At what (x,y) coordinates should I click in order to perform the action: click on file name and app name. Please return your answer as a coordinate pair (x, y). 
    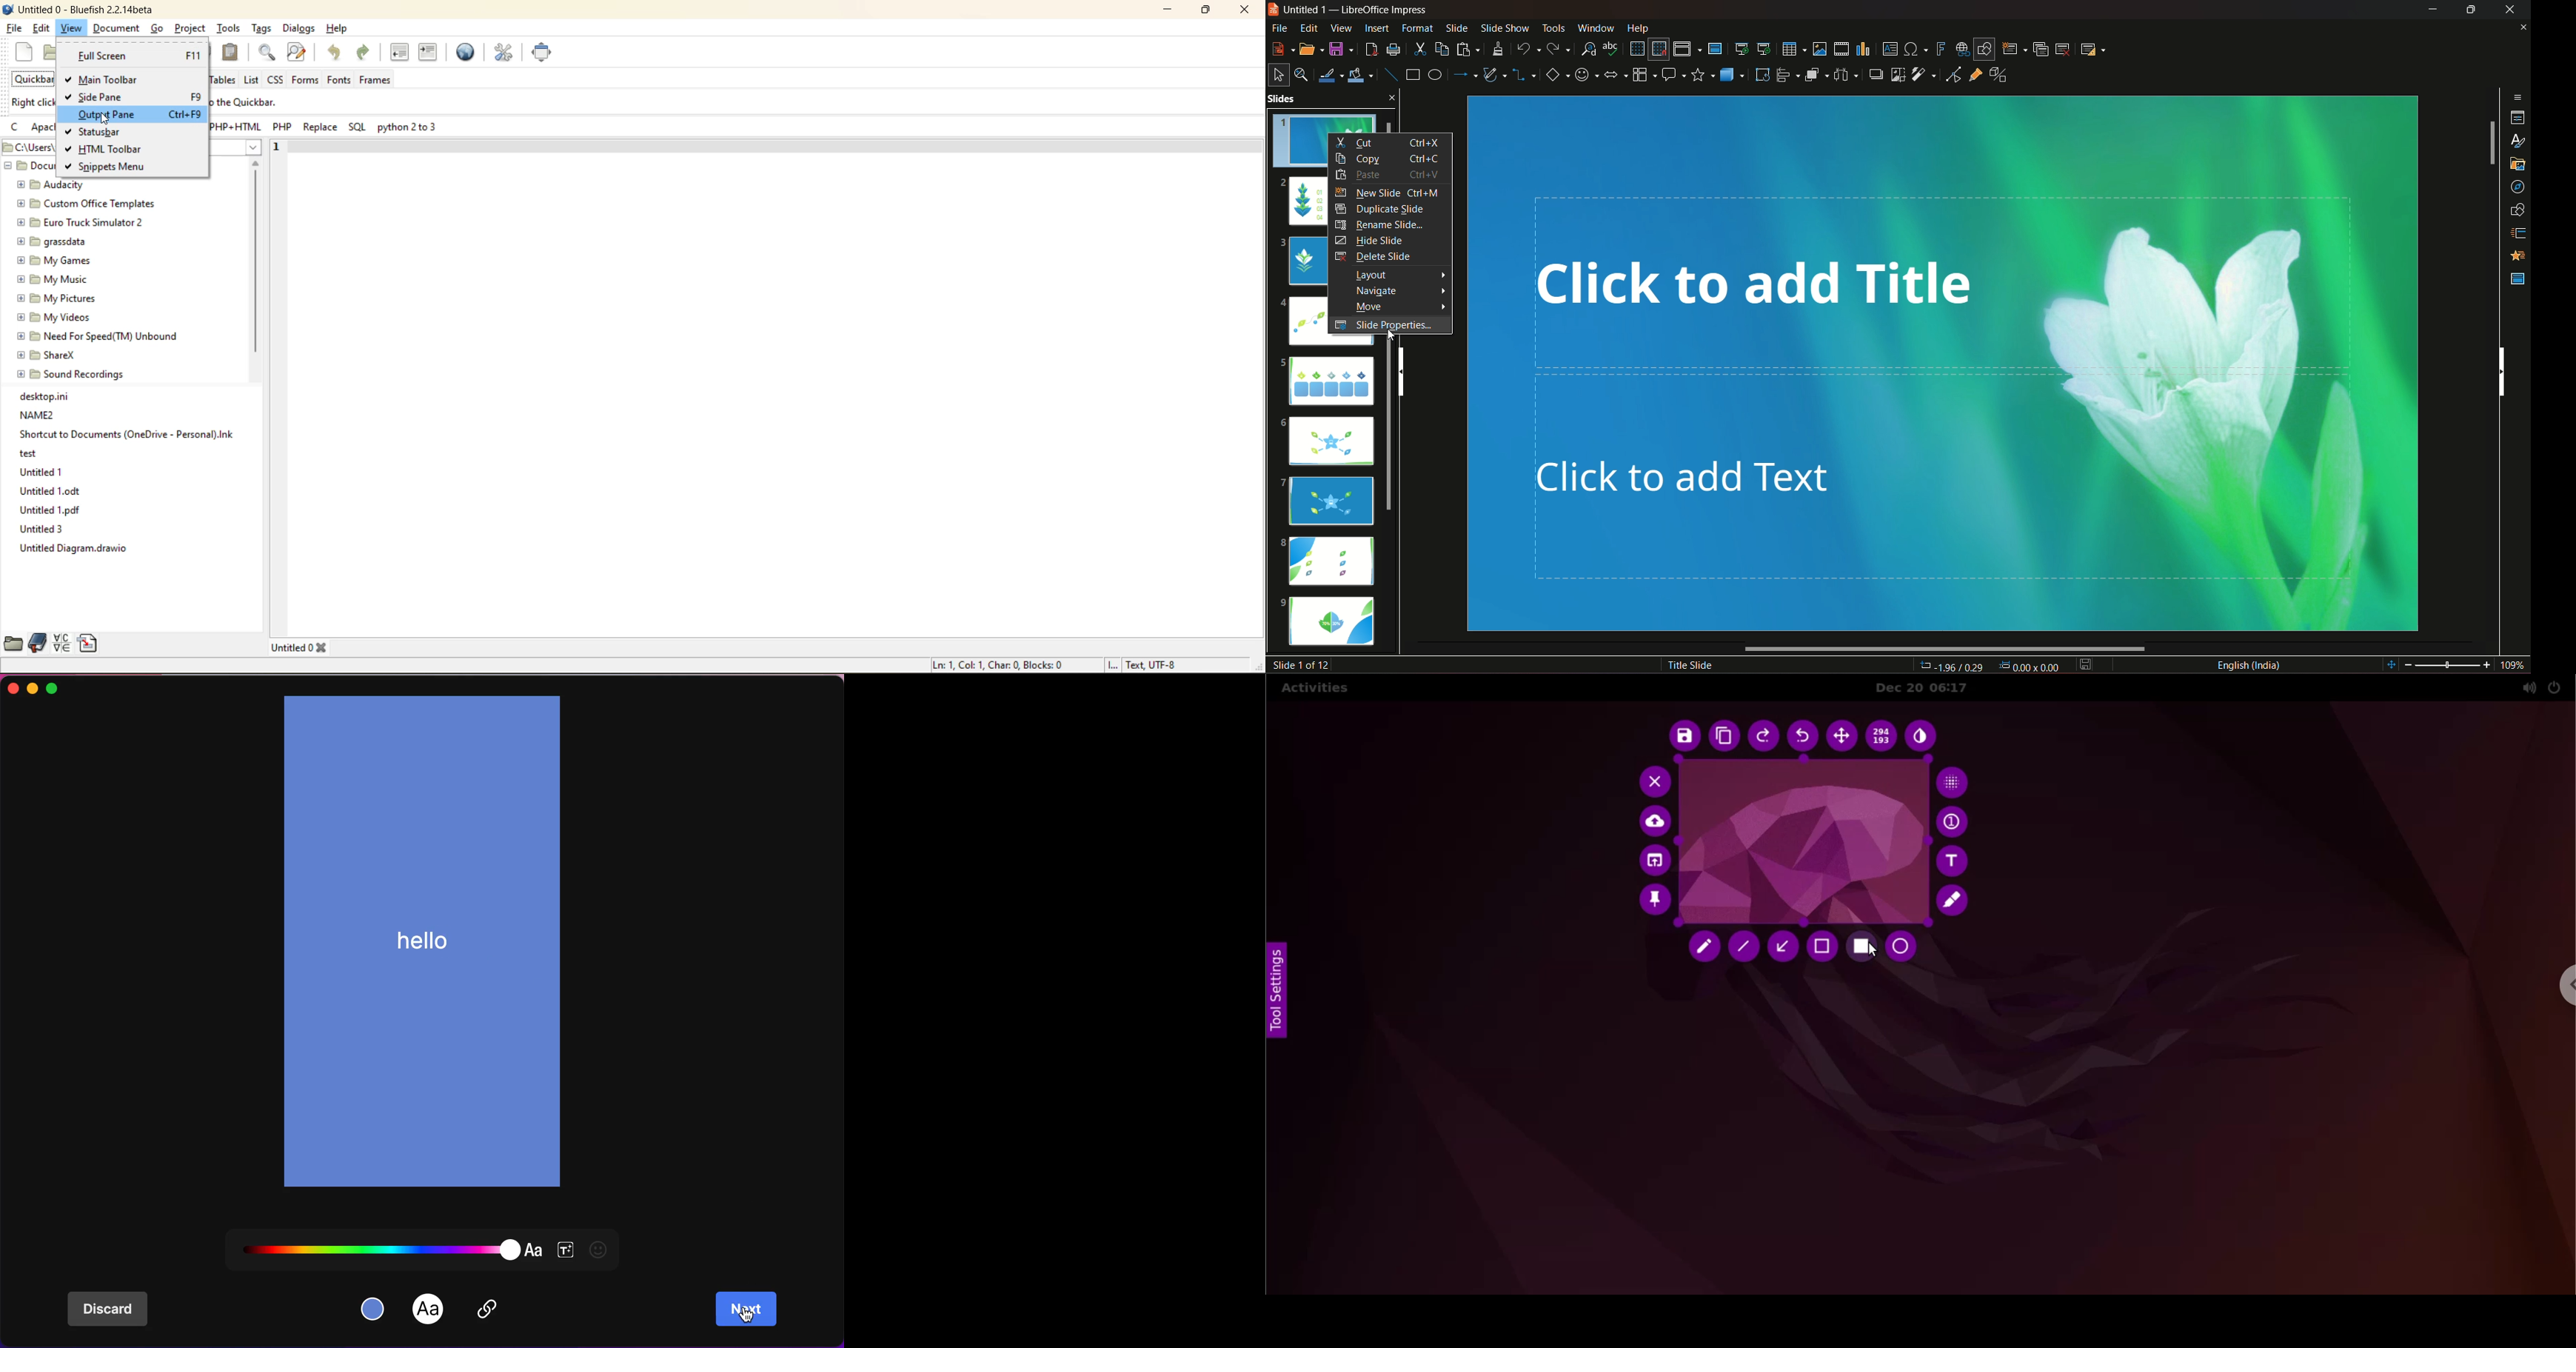
    Looking at the image, I should click on (82, 9).